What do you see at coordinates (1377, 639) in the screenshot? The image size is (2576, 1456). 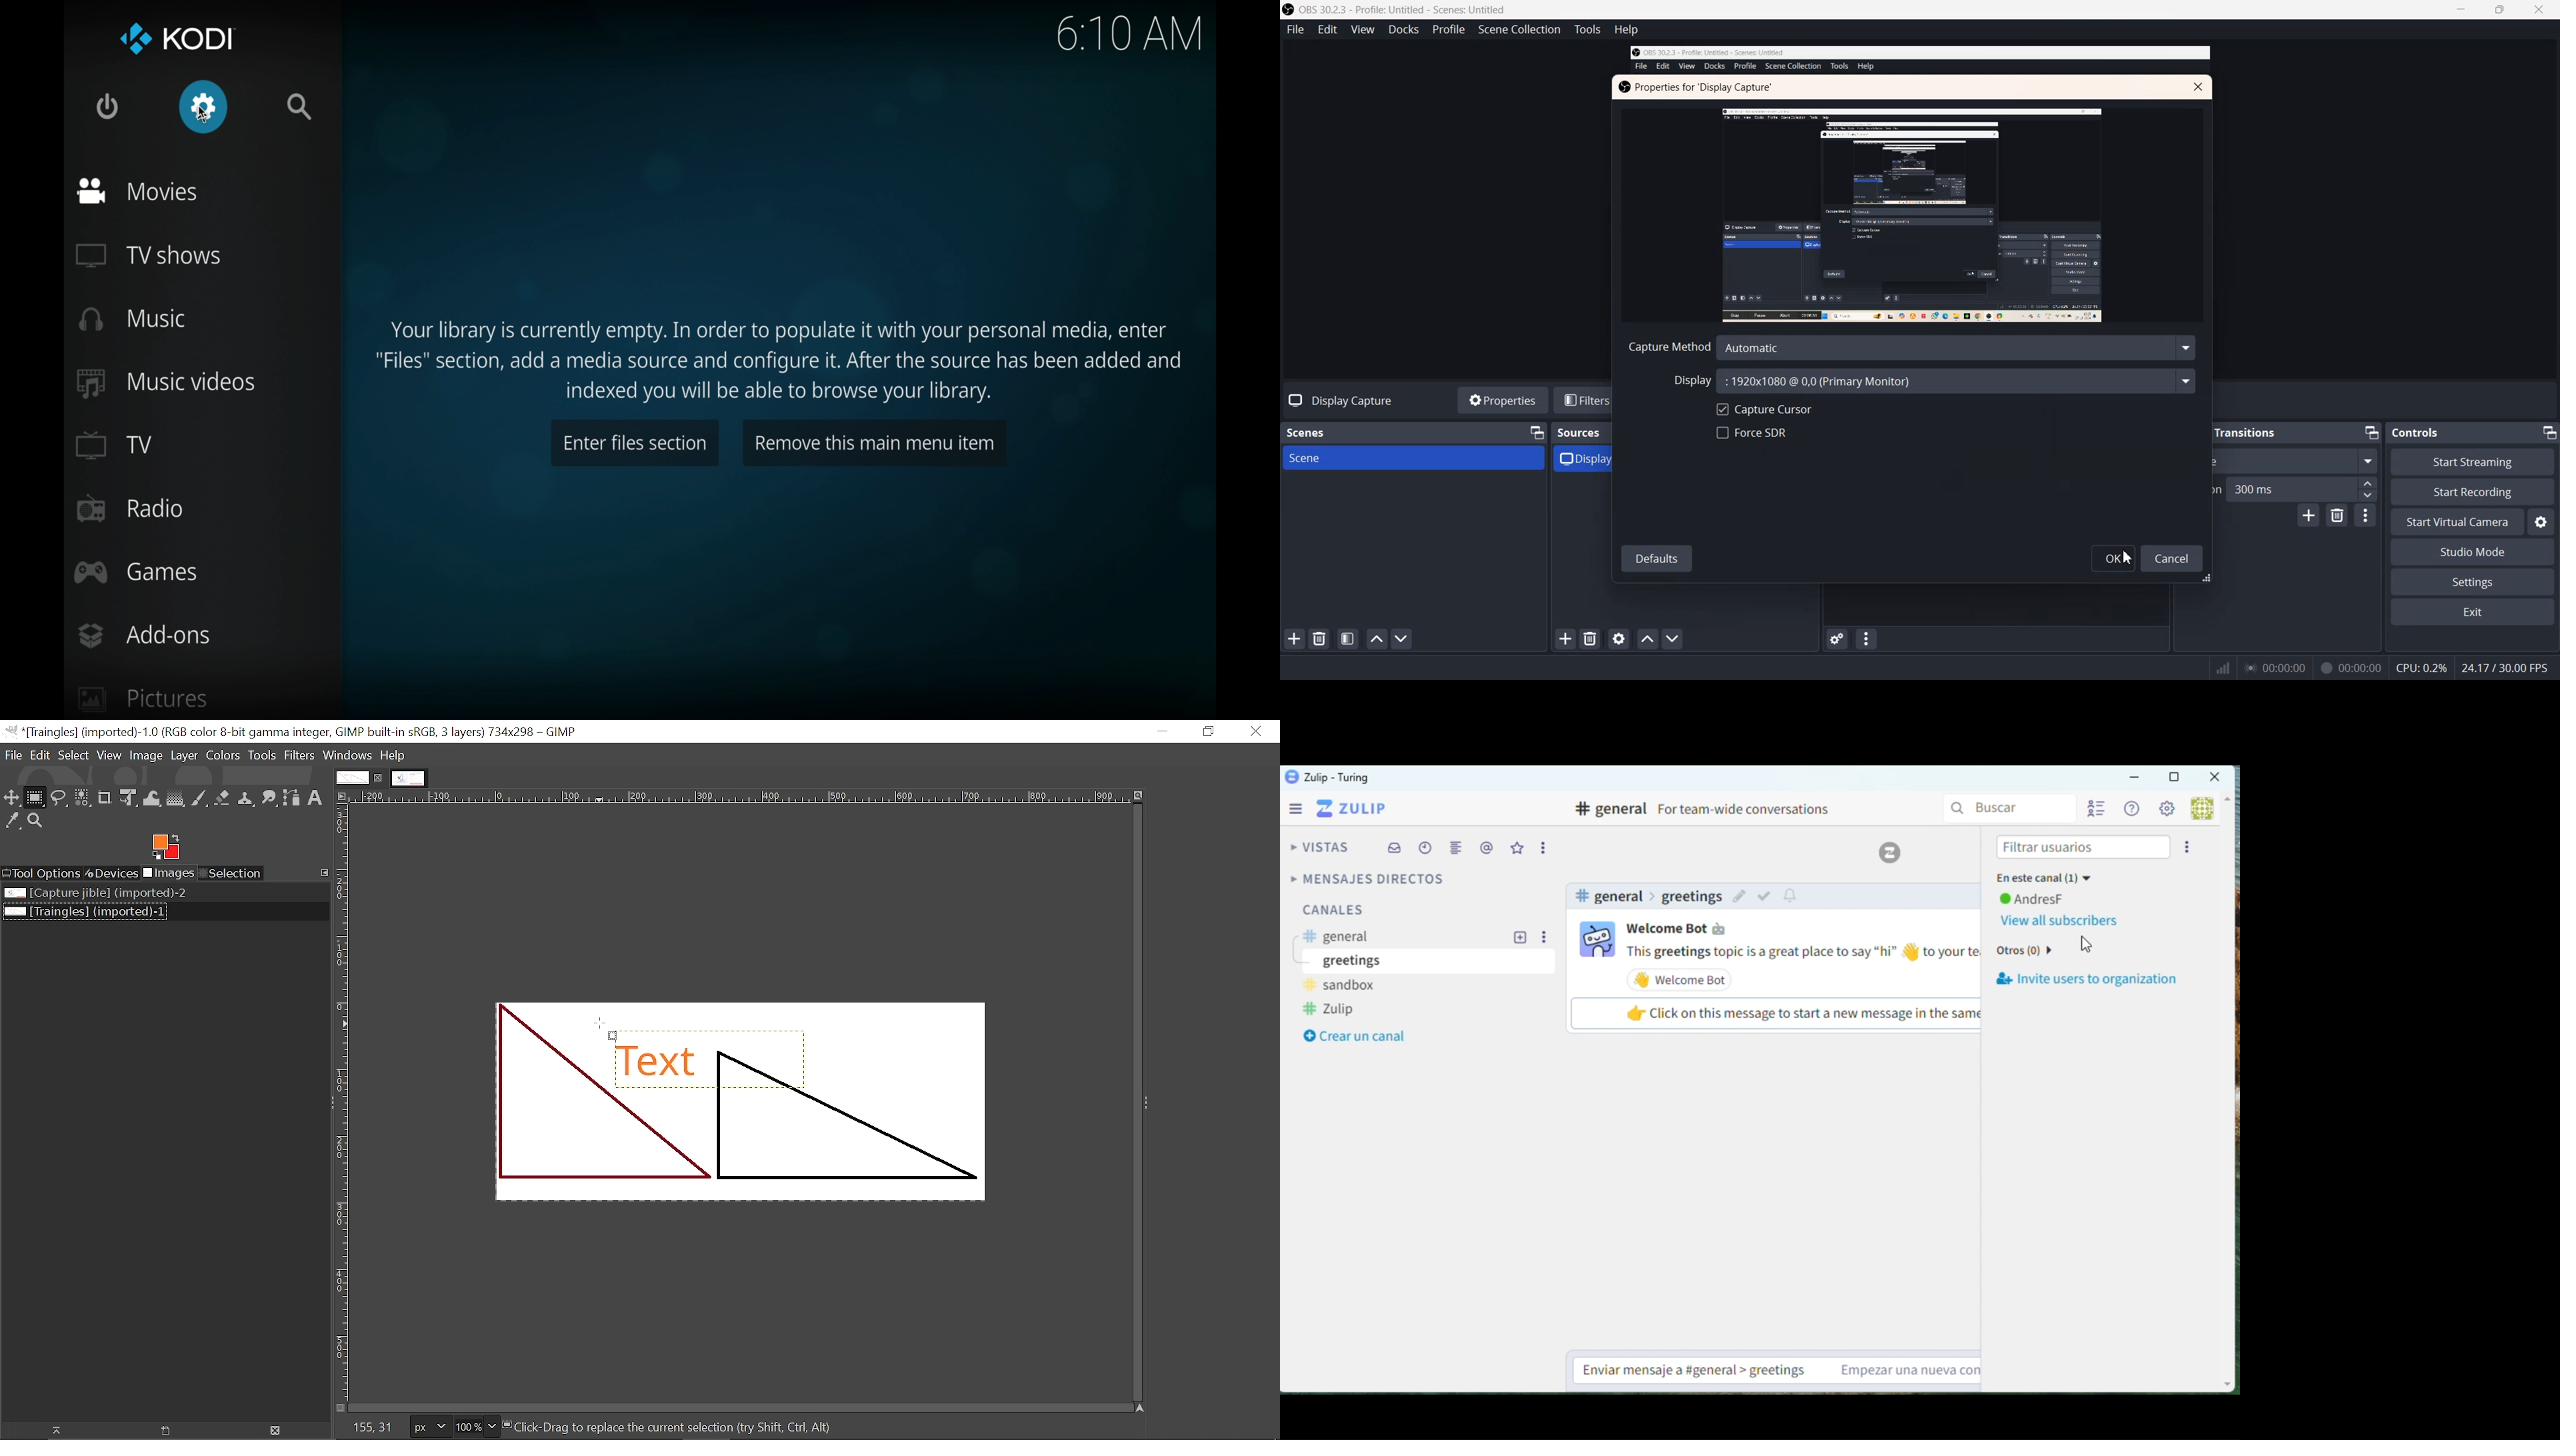 I see `Move scene Up` at bounding box center [1377, 639].